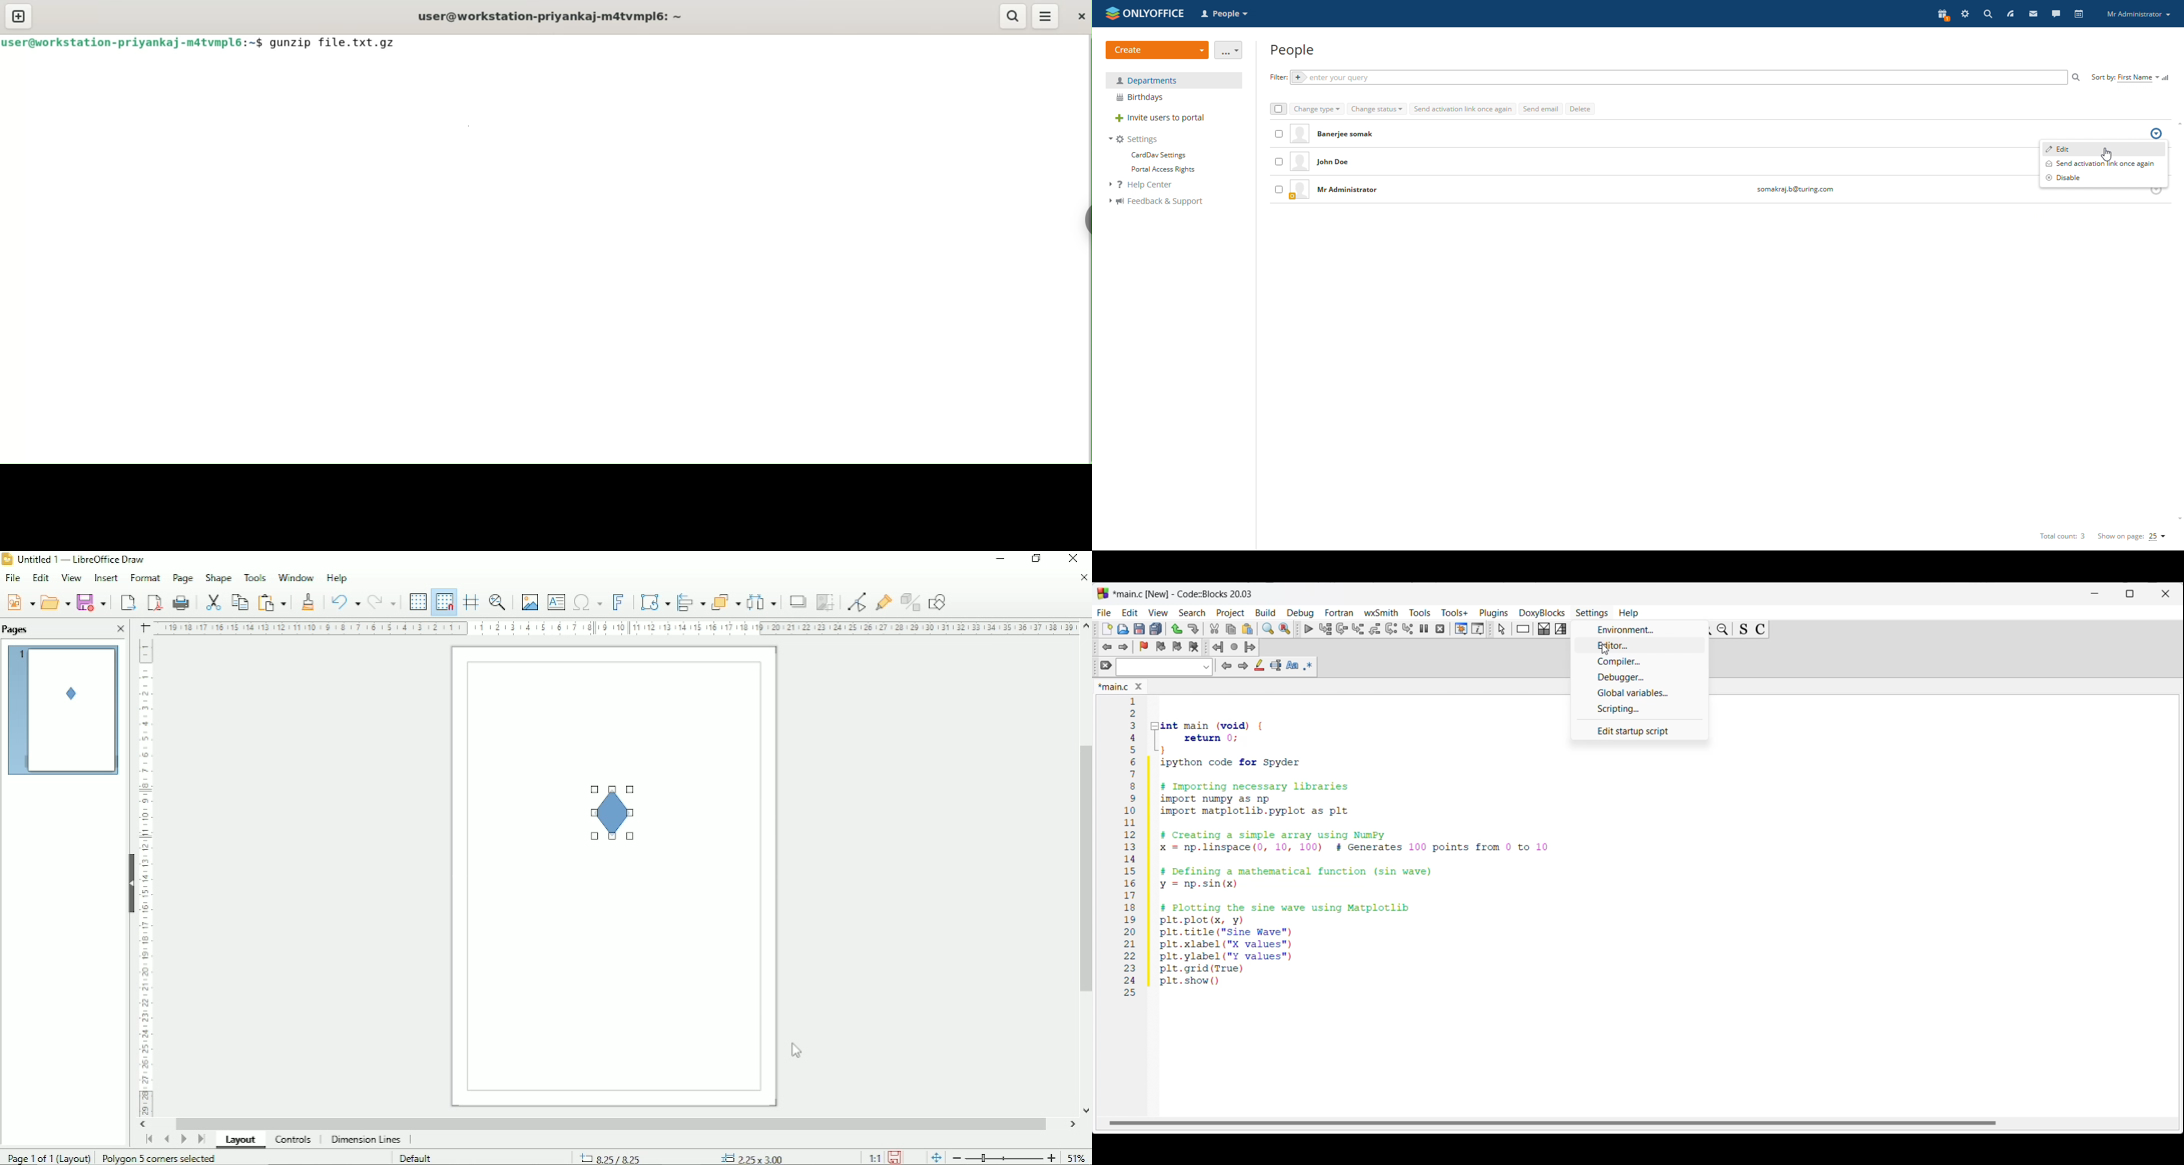 Image resolution: width=2184 pixels, height=1176 pixels. What do you see at coordinates (18, 629) in the screenshot?
I see `Pages` at bounding box center [18, 629].